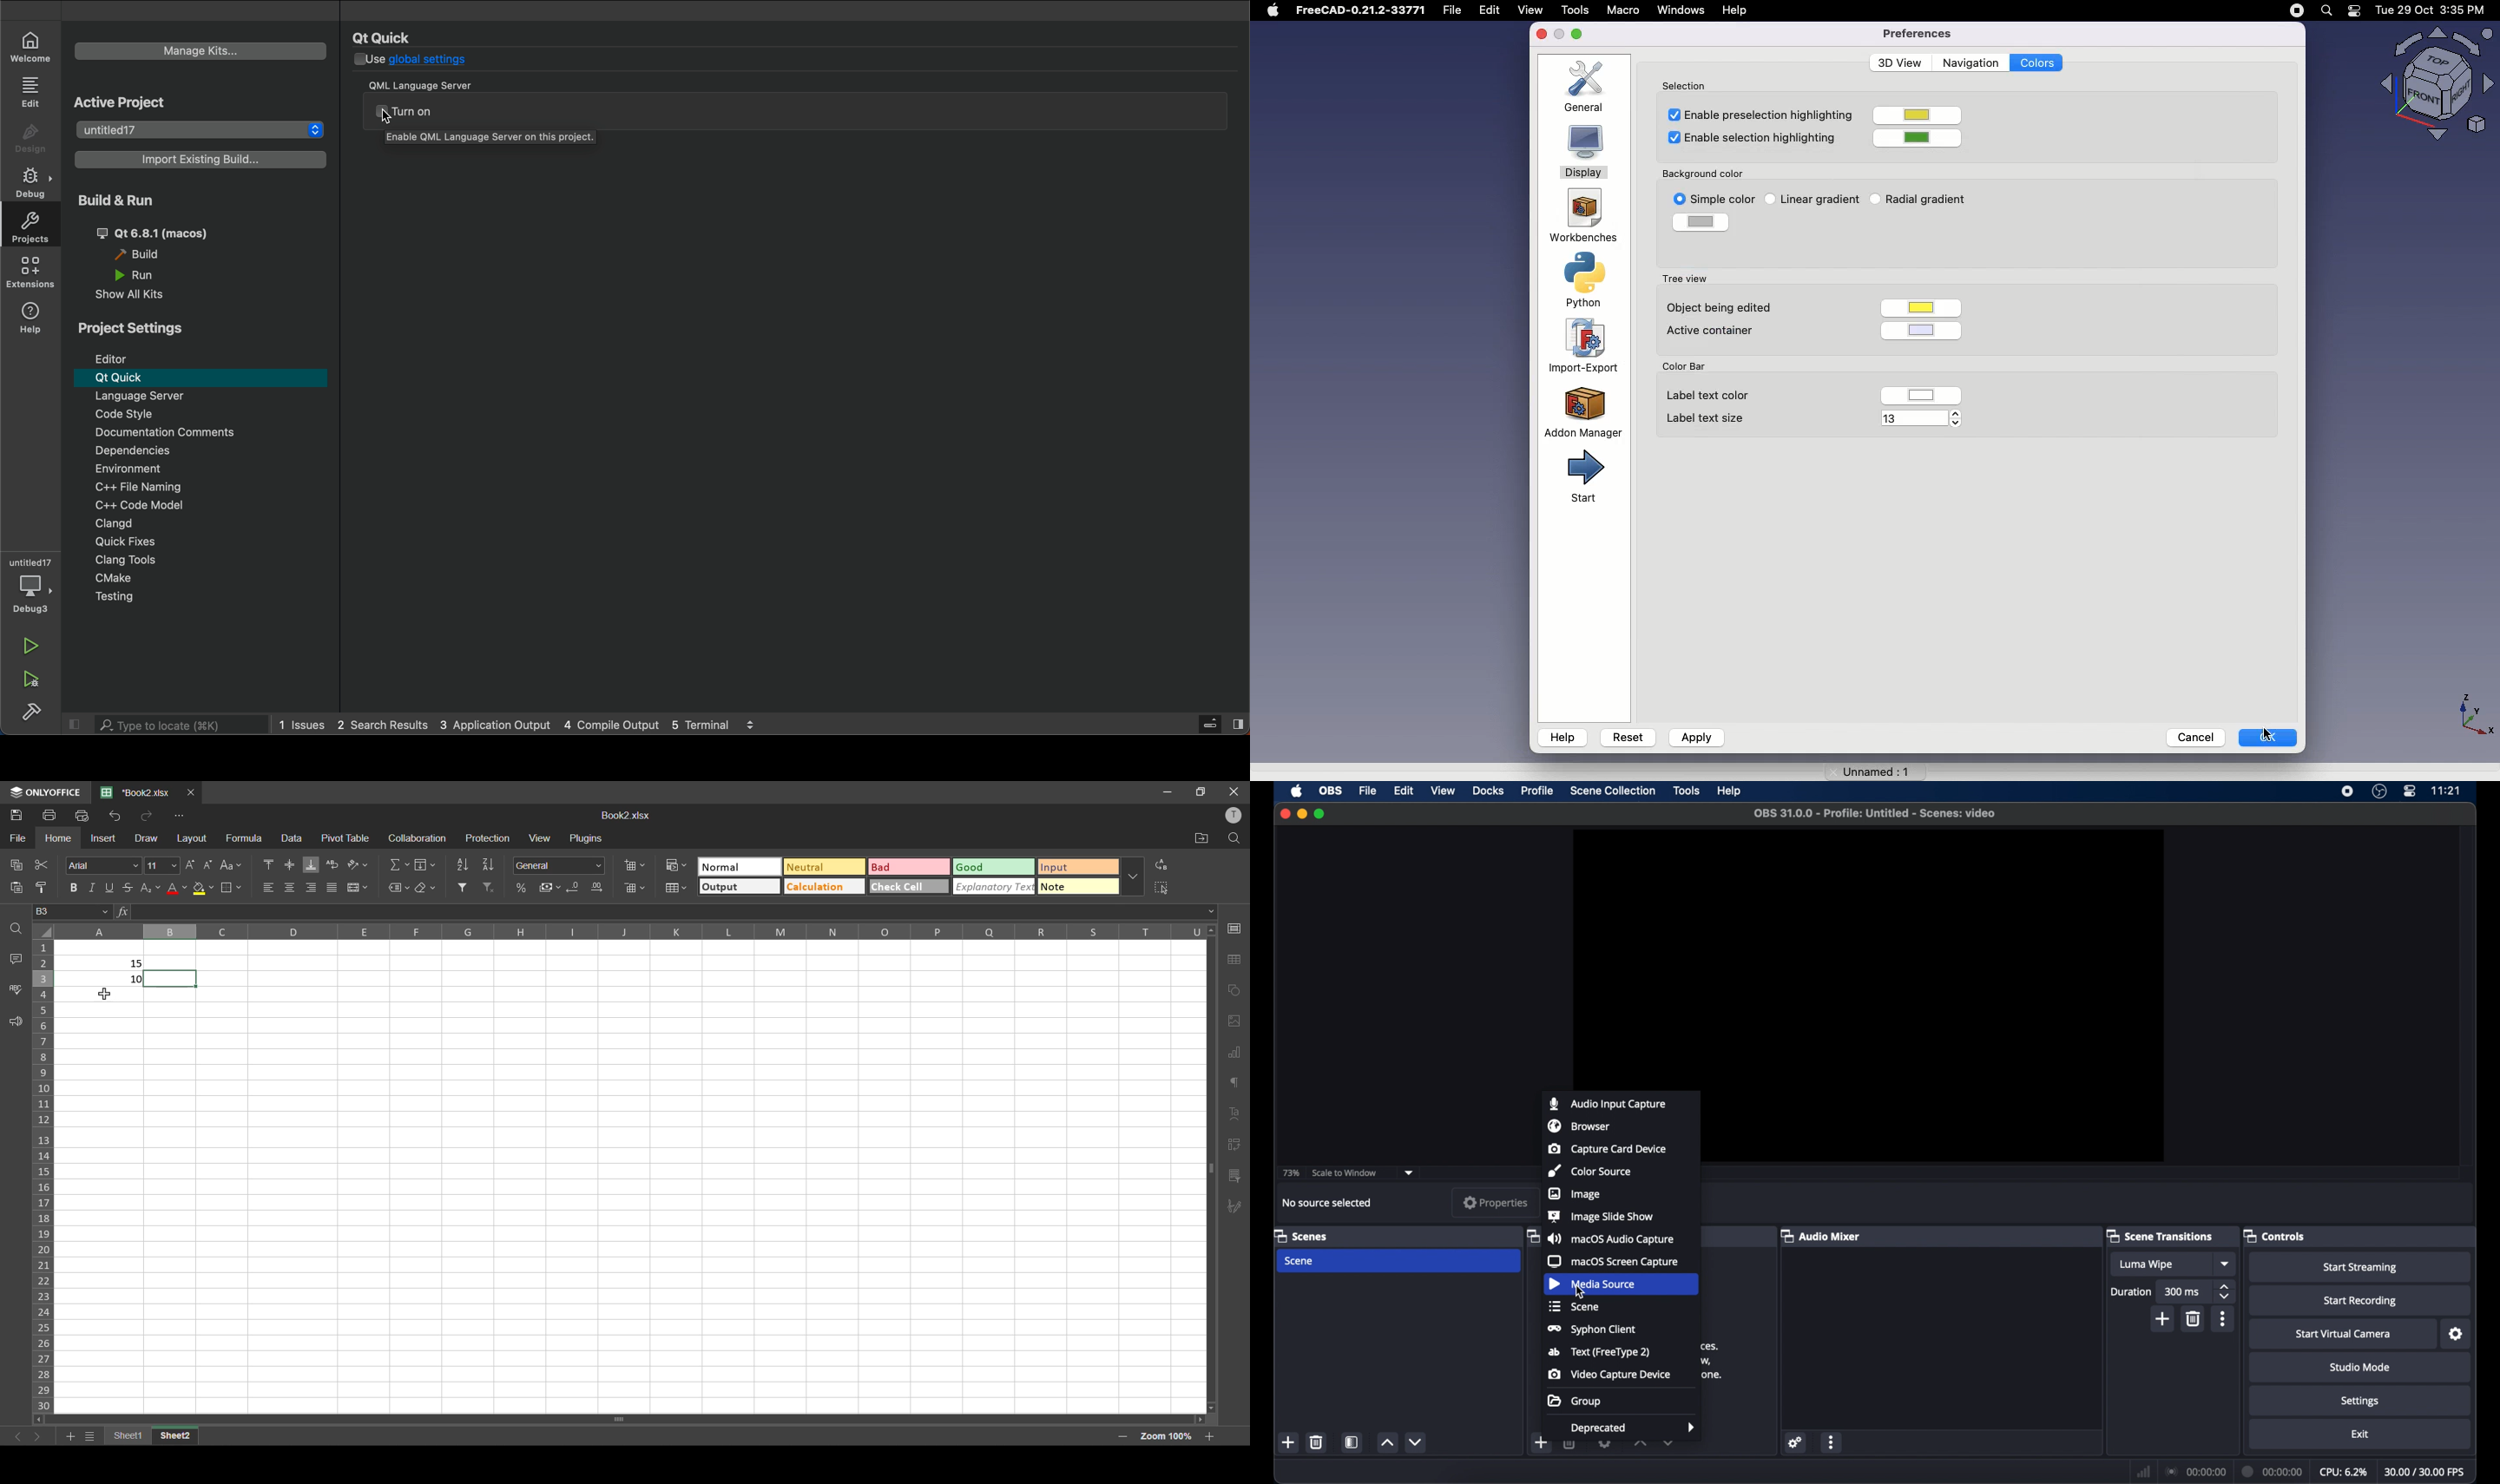 The width and height of the screenshot is (2520, 1484). I want to click on editor, so click(204, 357).